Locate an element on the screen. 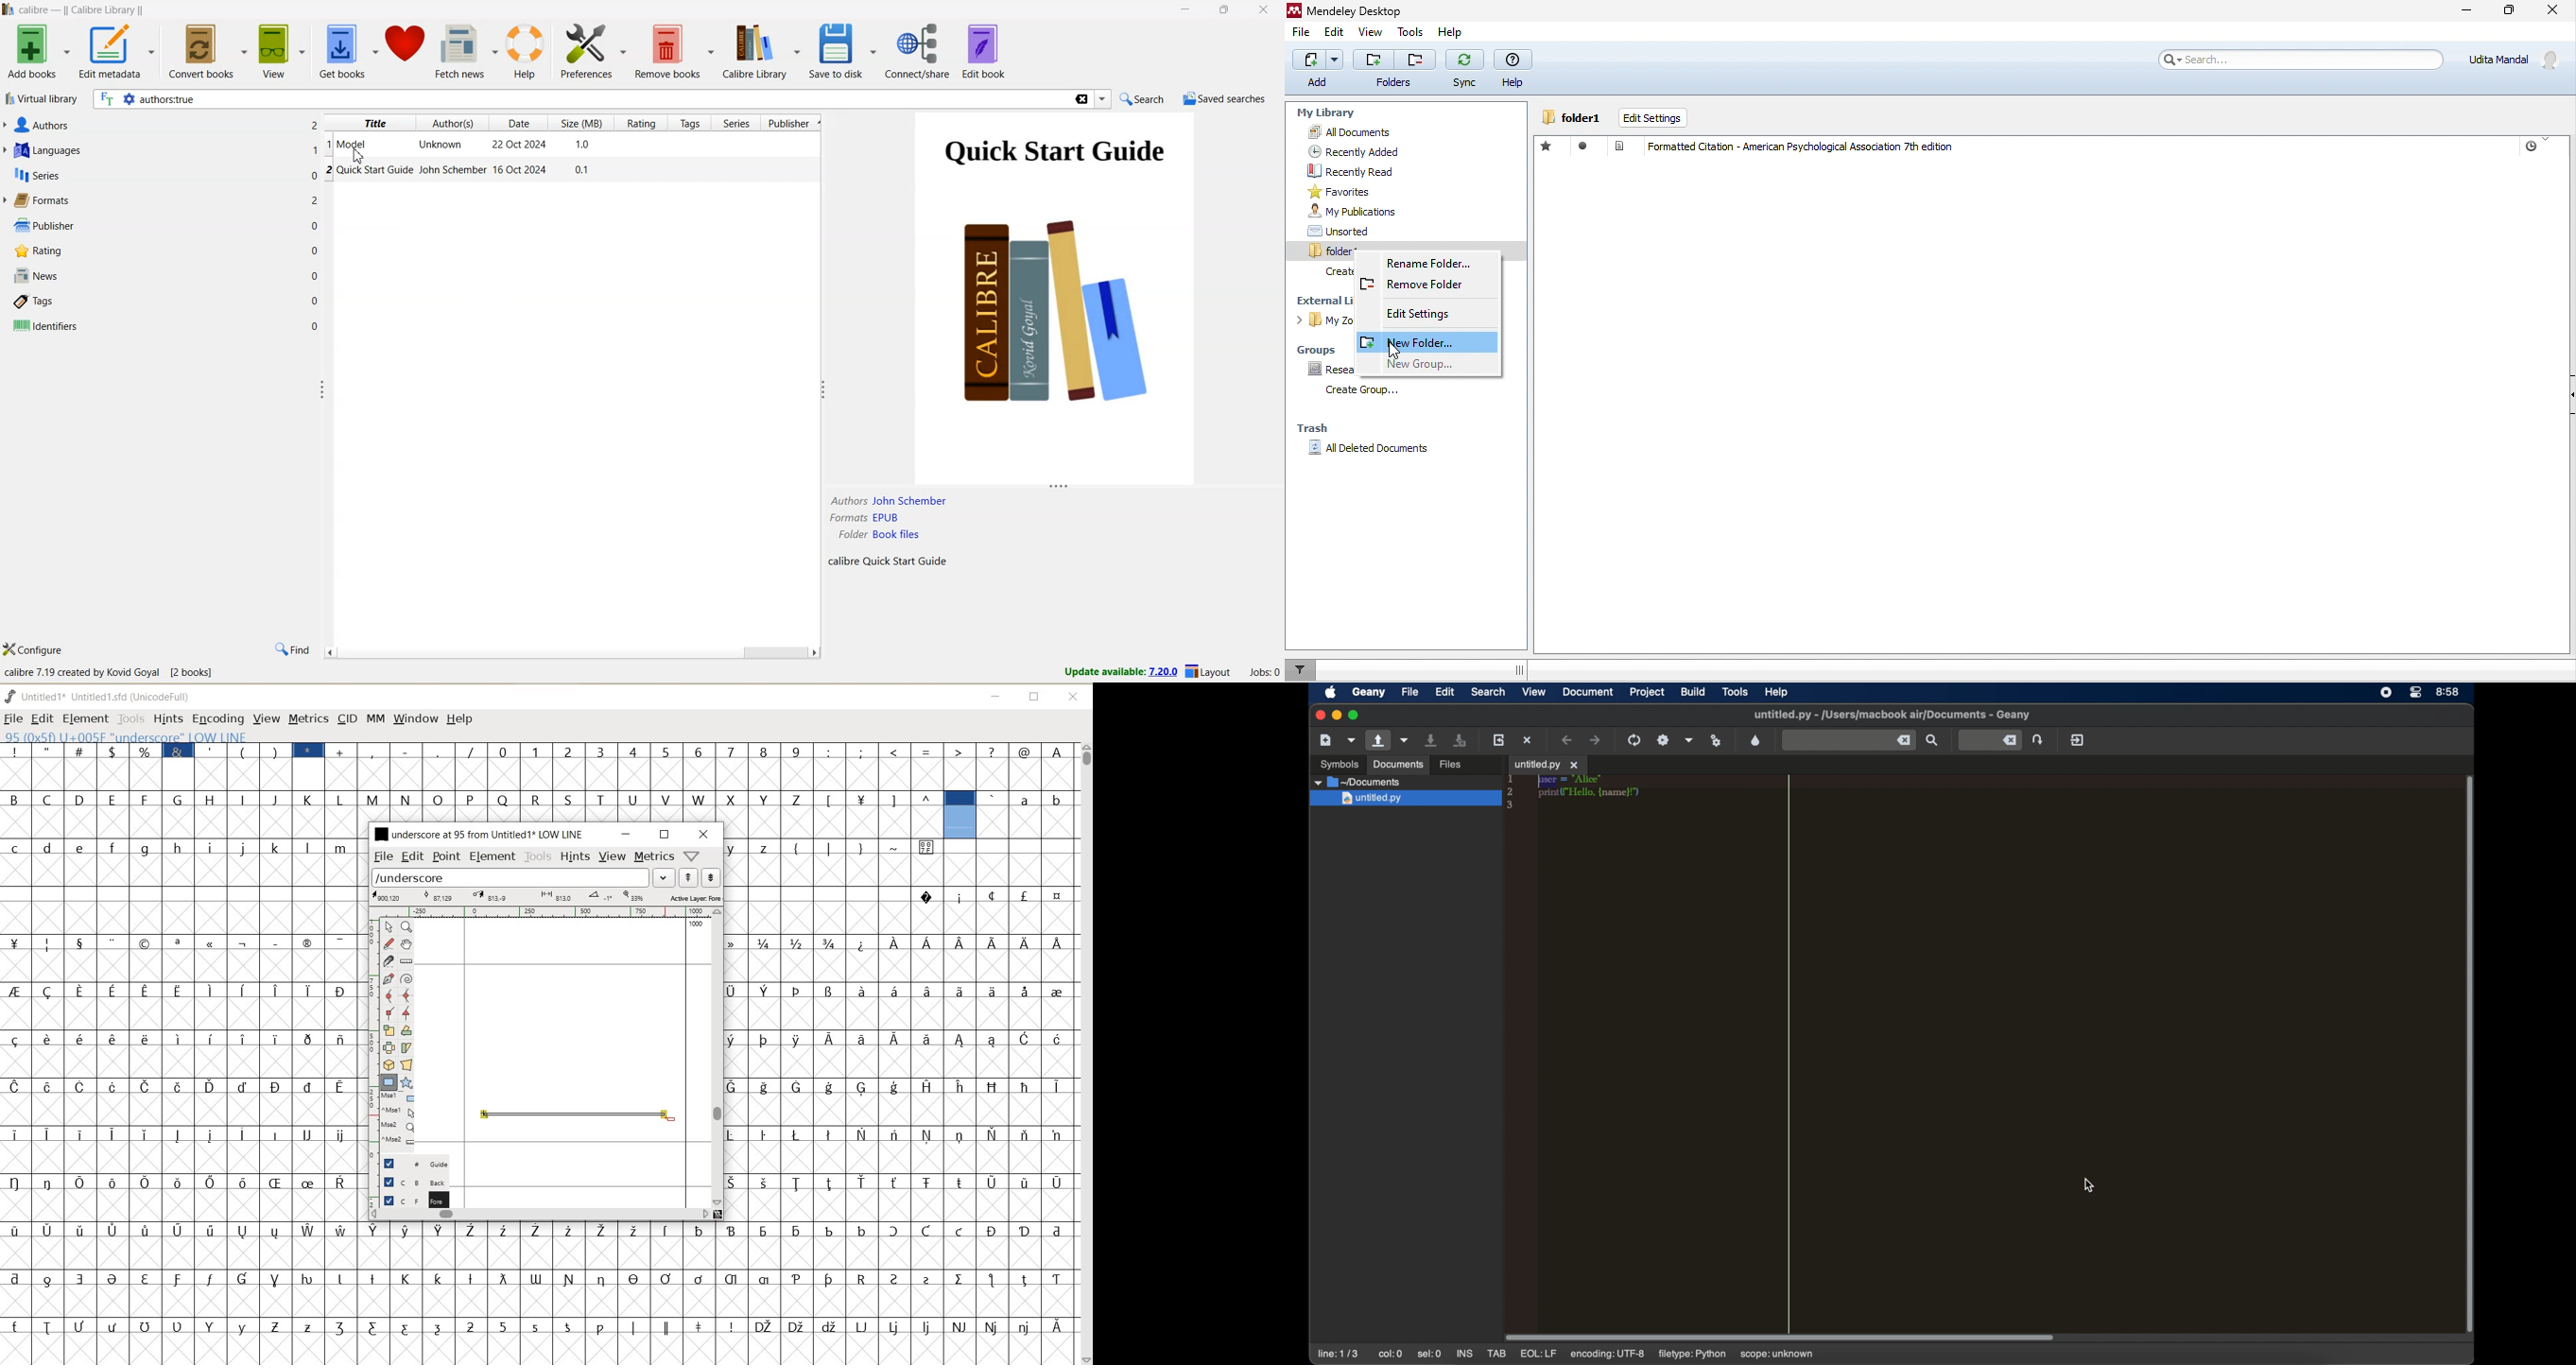 Image resolution: width=2576 pixels, height=1372 pixels. save to disk is located at coordinates (842, 52).